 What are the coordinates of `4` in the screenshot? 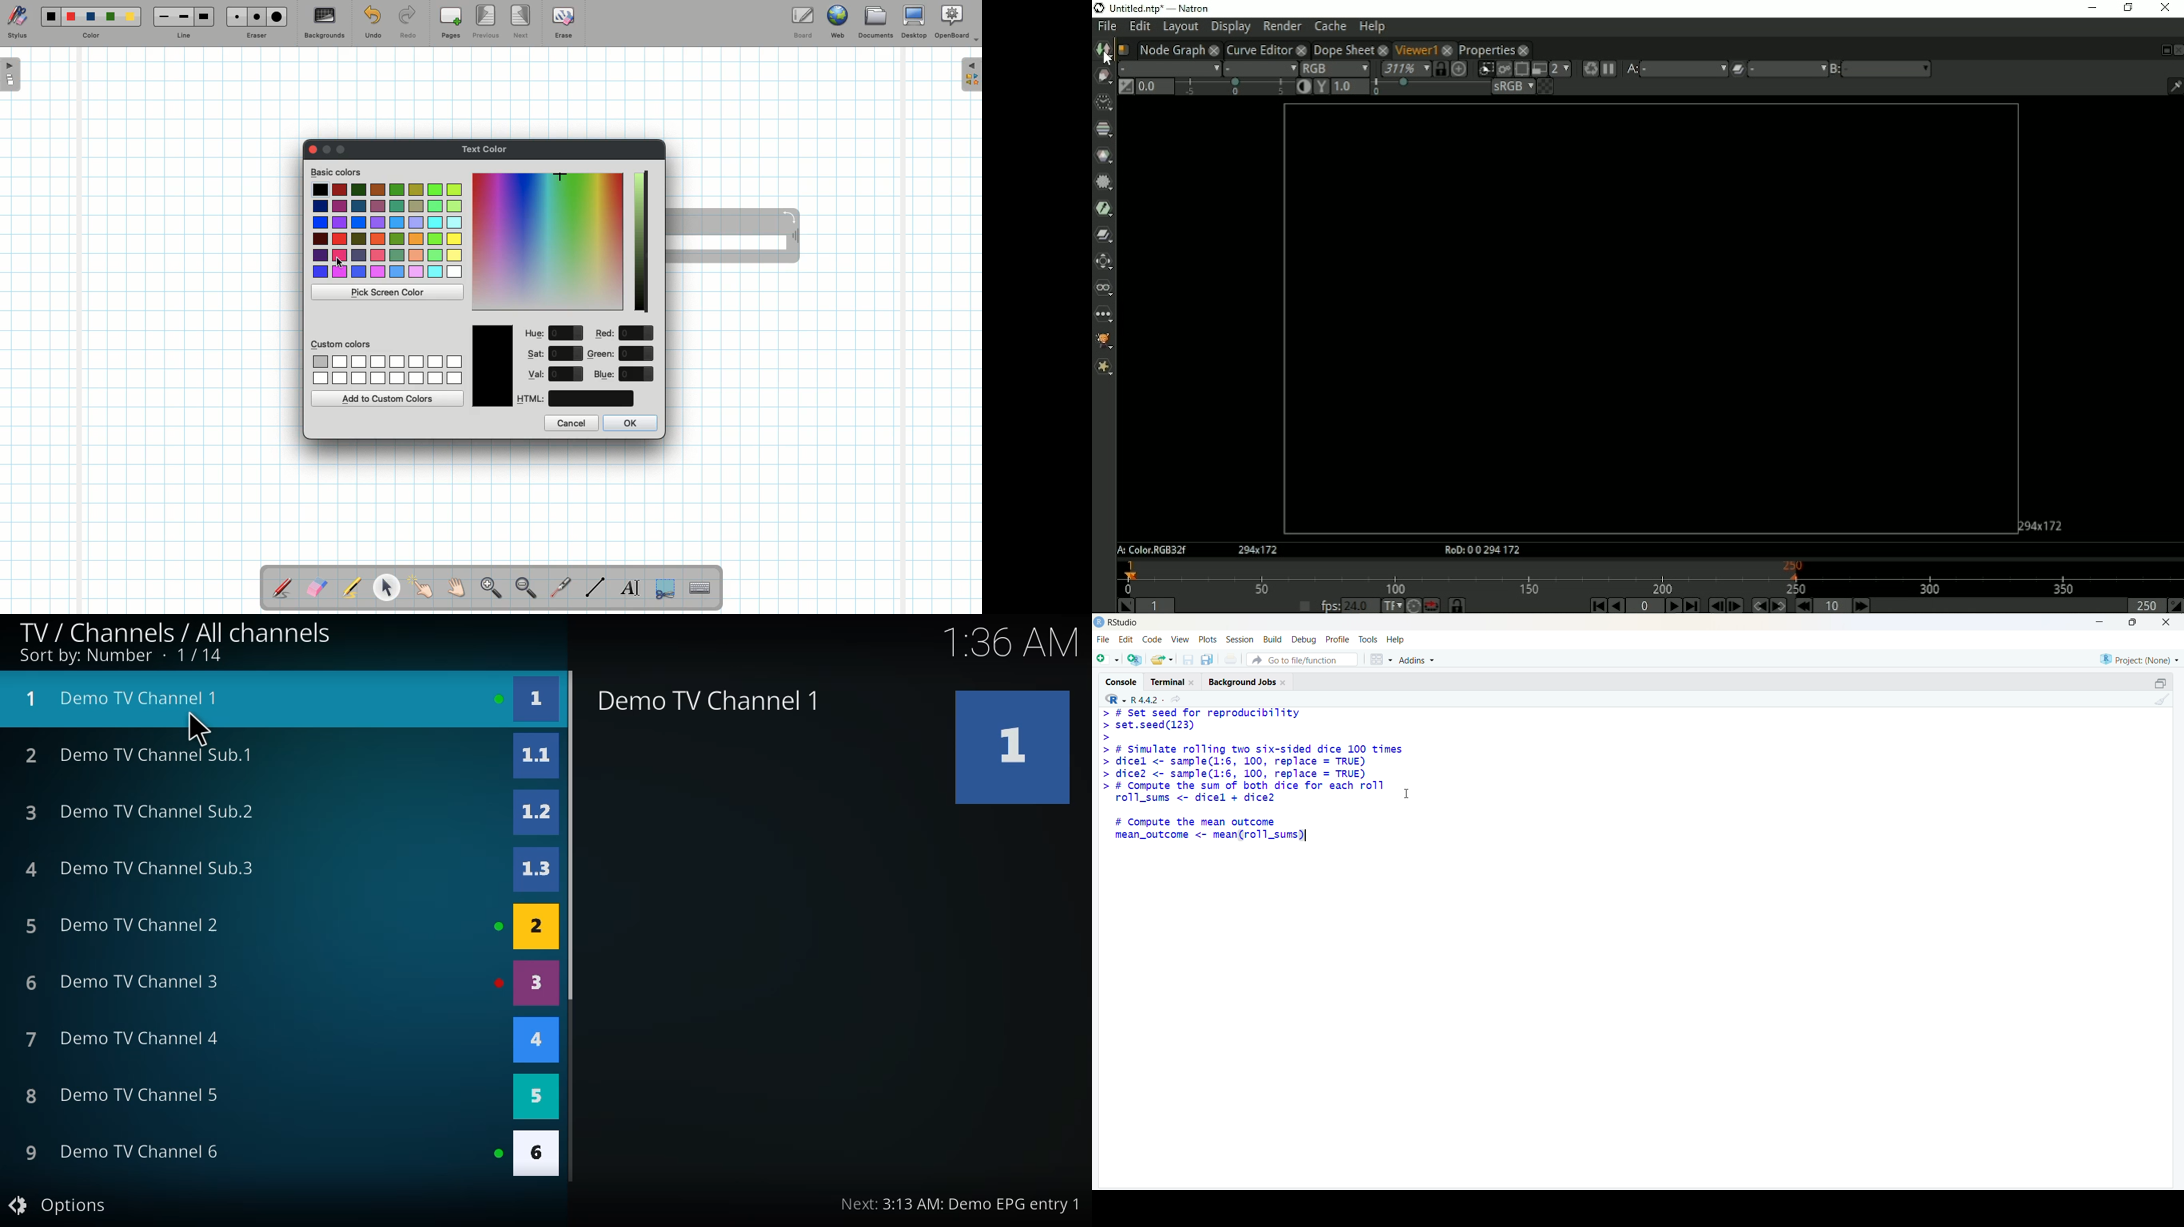 It's located at (540, 1041).